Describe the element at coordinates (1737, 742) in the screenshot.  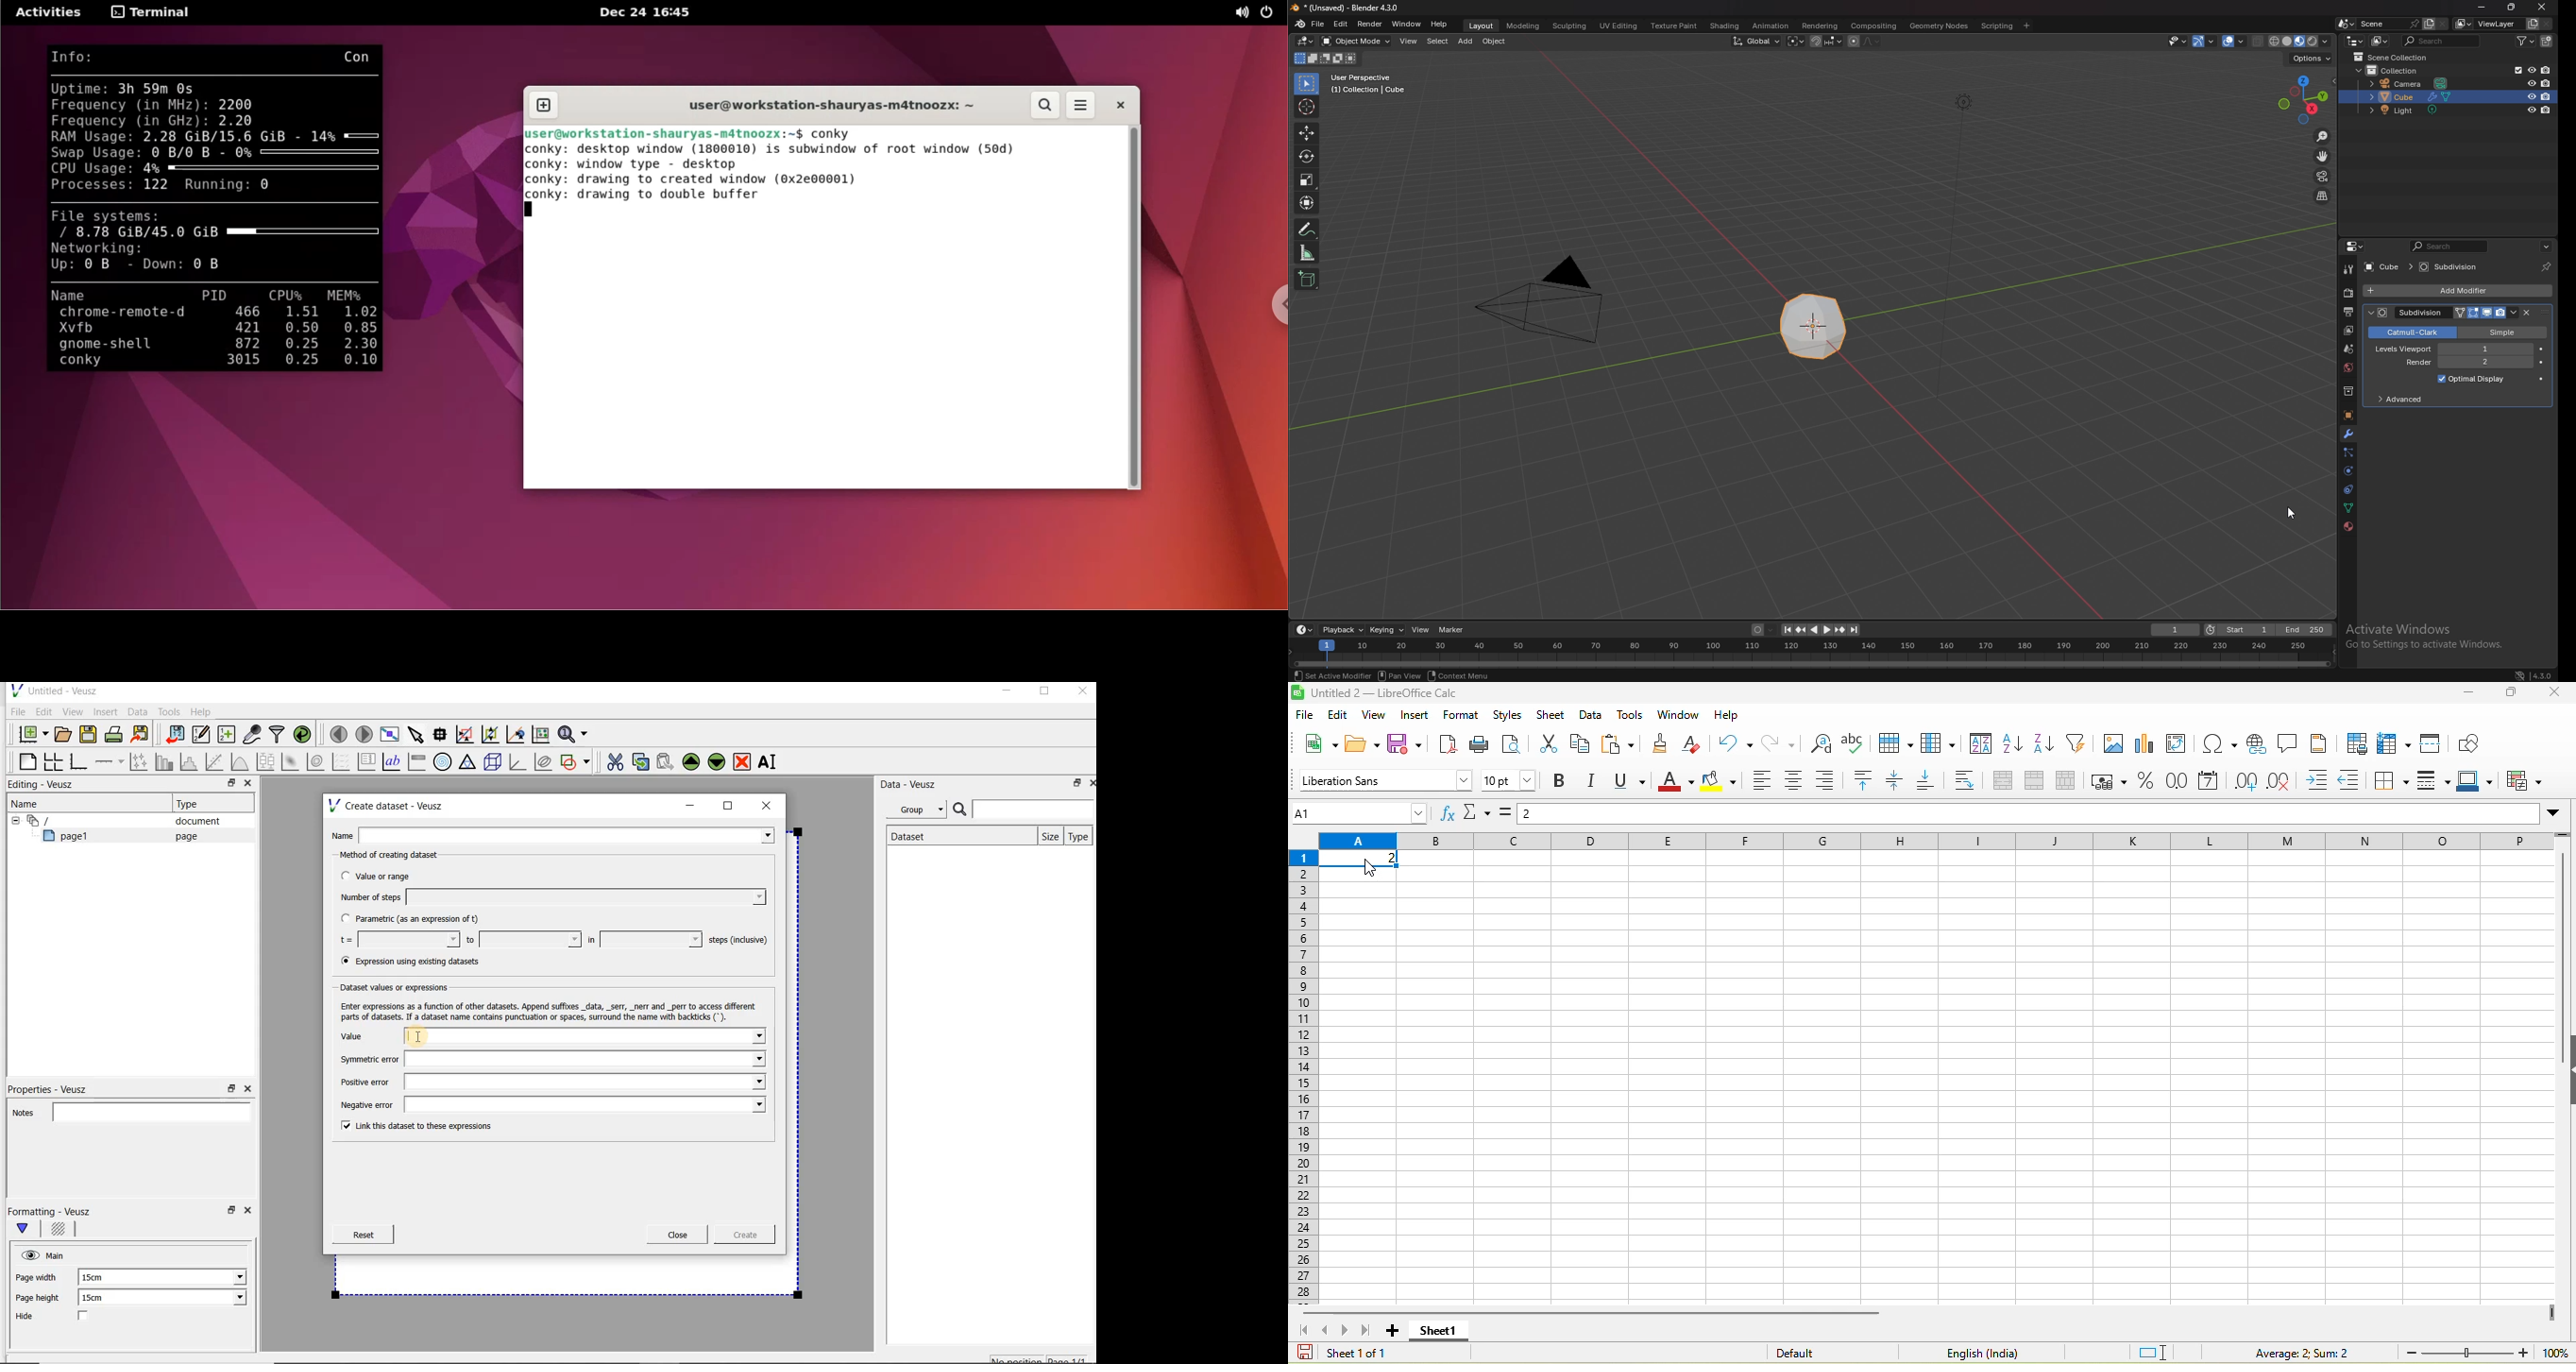
I see `undo` at that location.